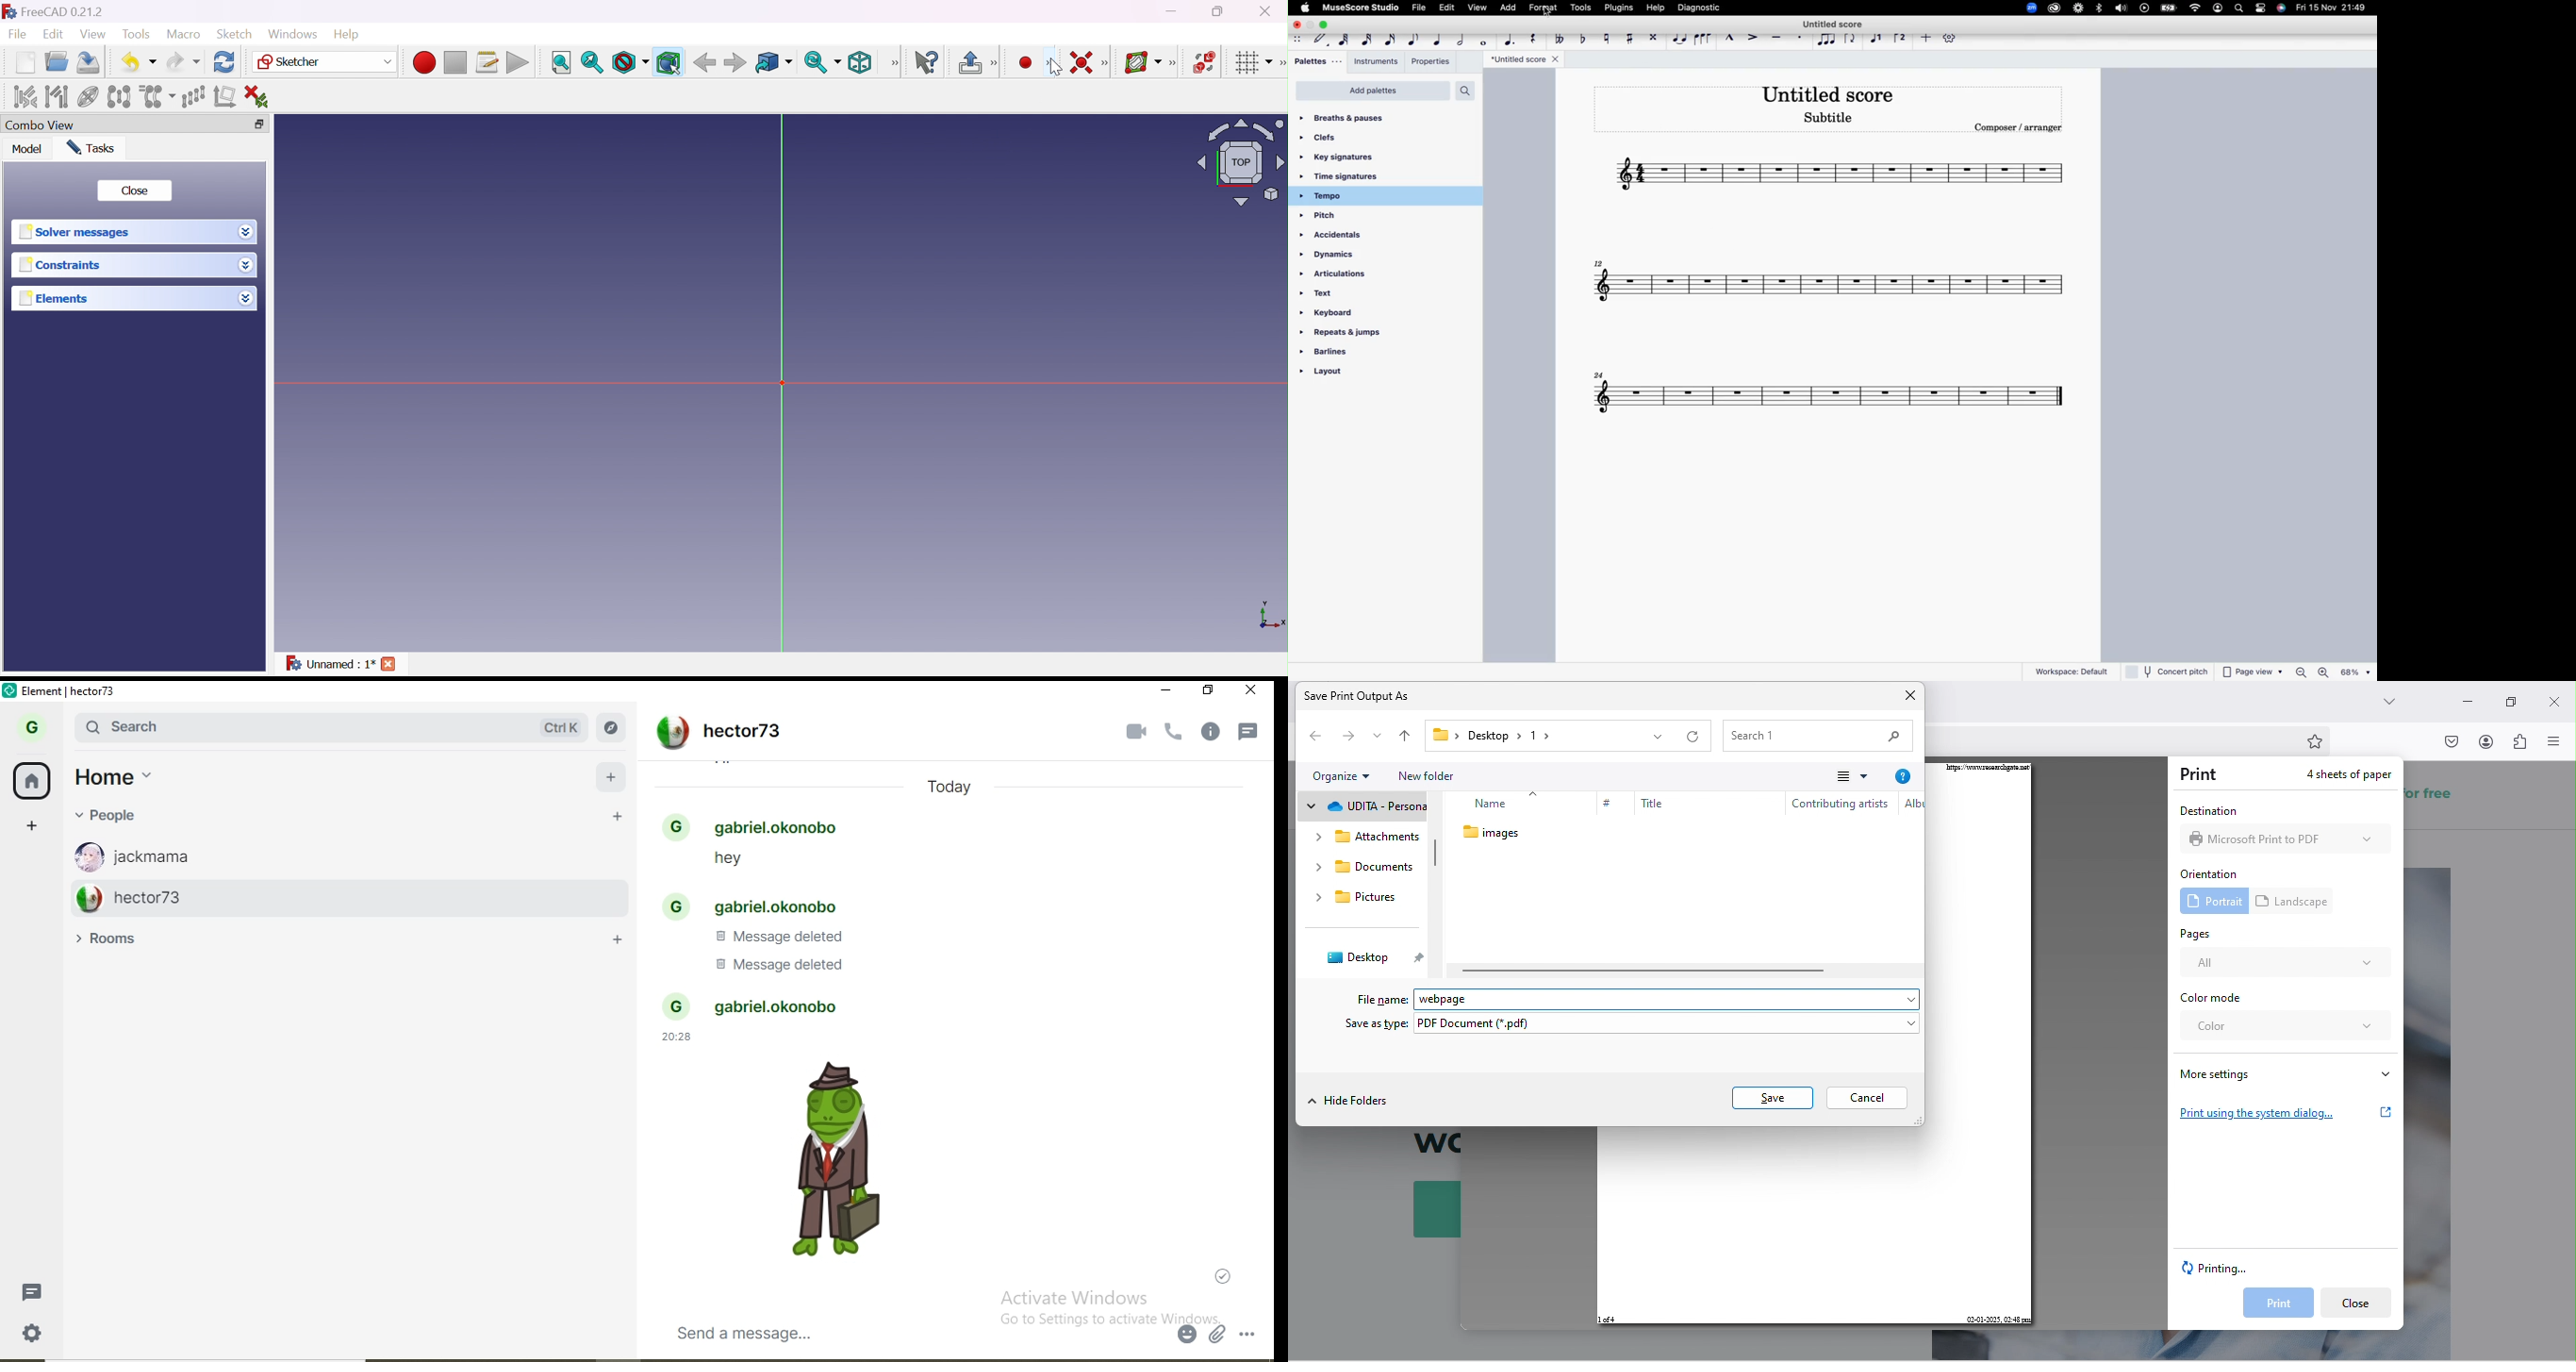  What do you see at coordinates (929, 63) in the screenshot?
I see `What's this?` at bounding box center [929, 63].